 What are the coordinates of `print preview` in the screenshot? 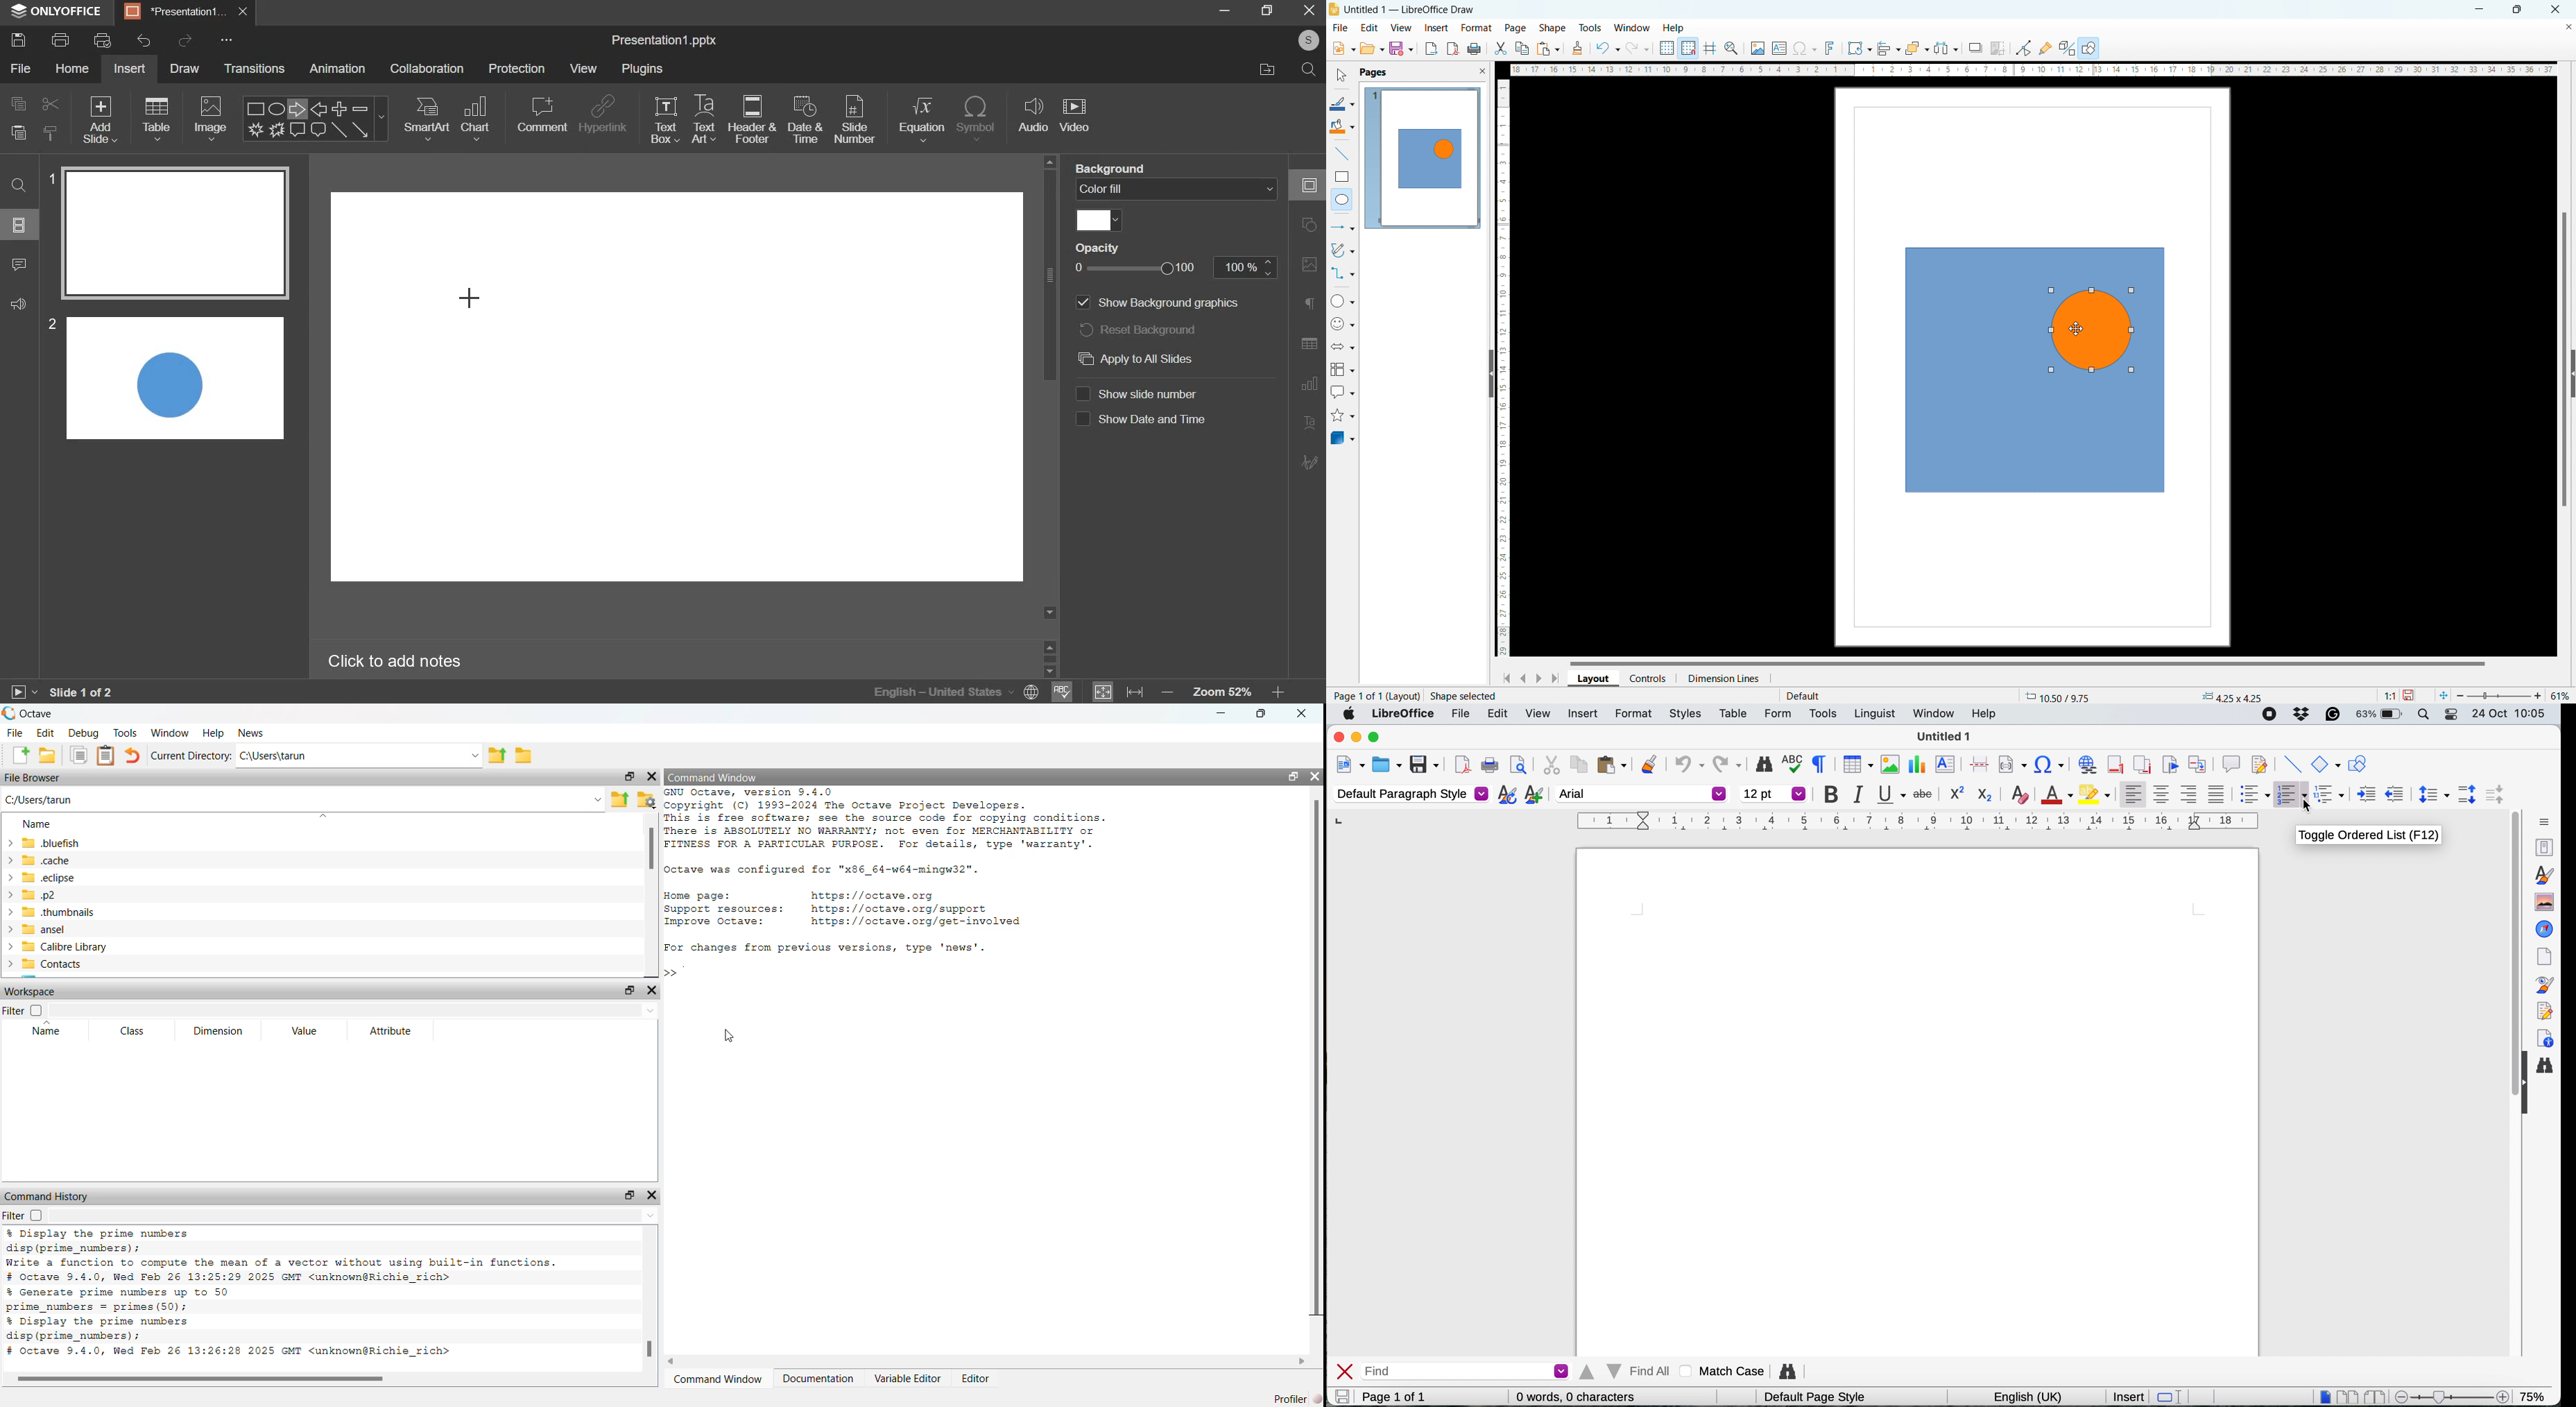 It's located at (103, 39).